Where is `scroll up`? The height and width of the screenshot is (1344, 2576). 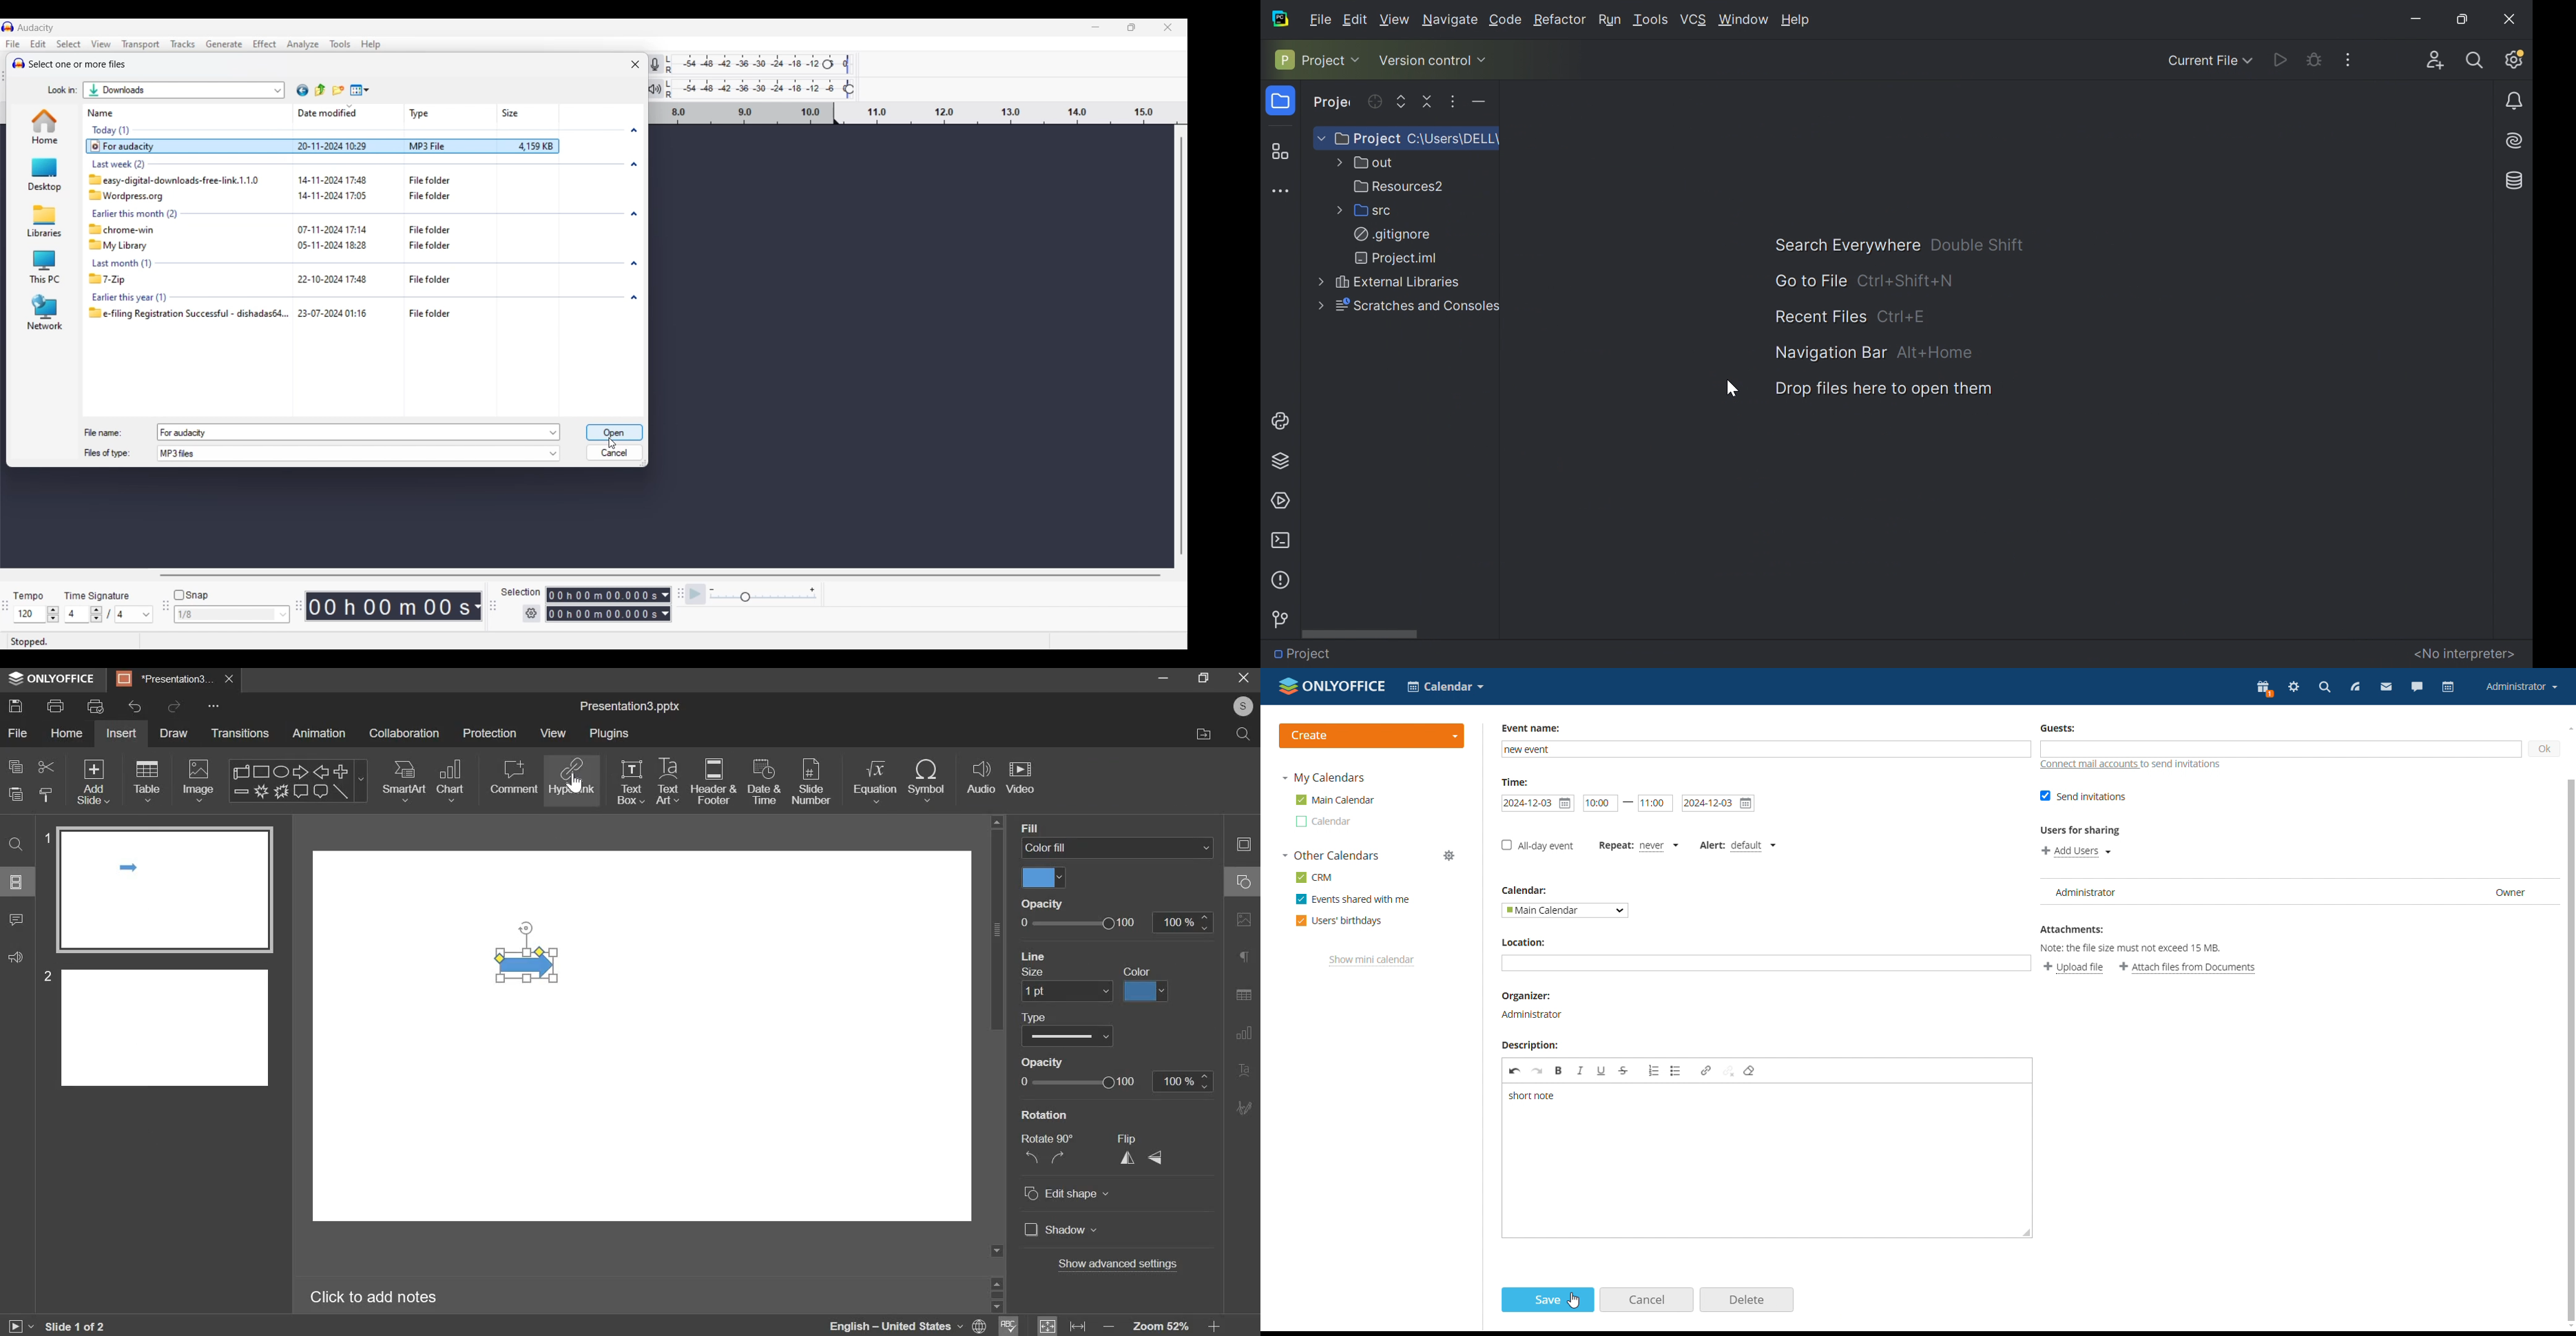 scroll up is located at coordinates (2568, 727).